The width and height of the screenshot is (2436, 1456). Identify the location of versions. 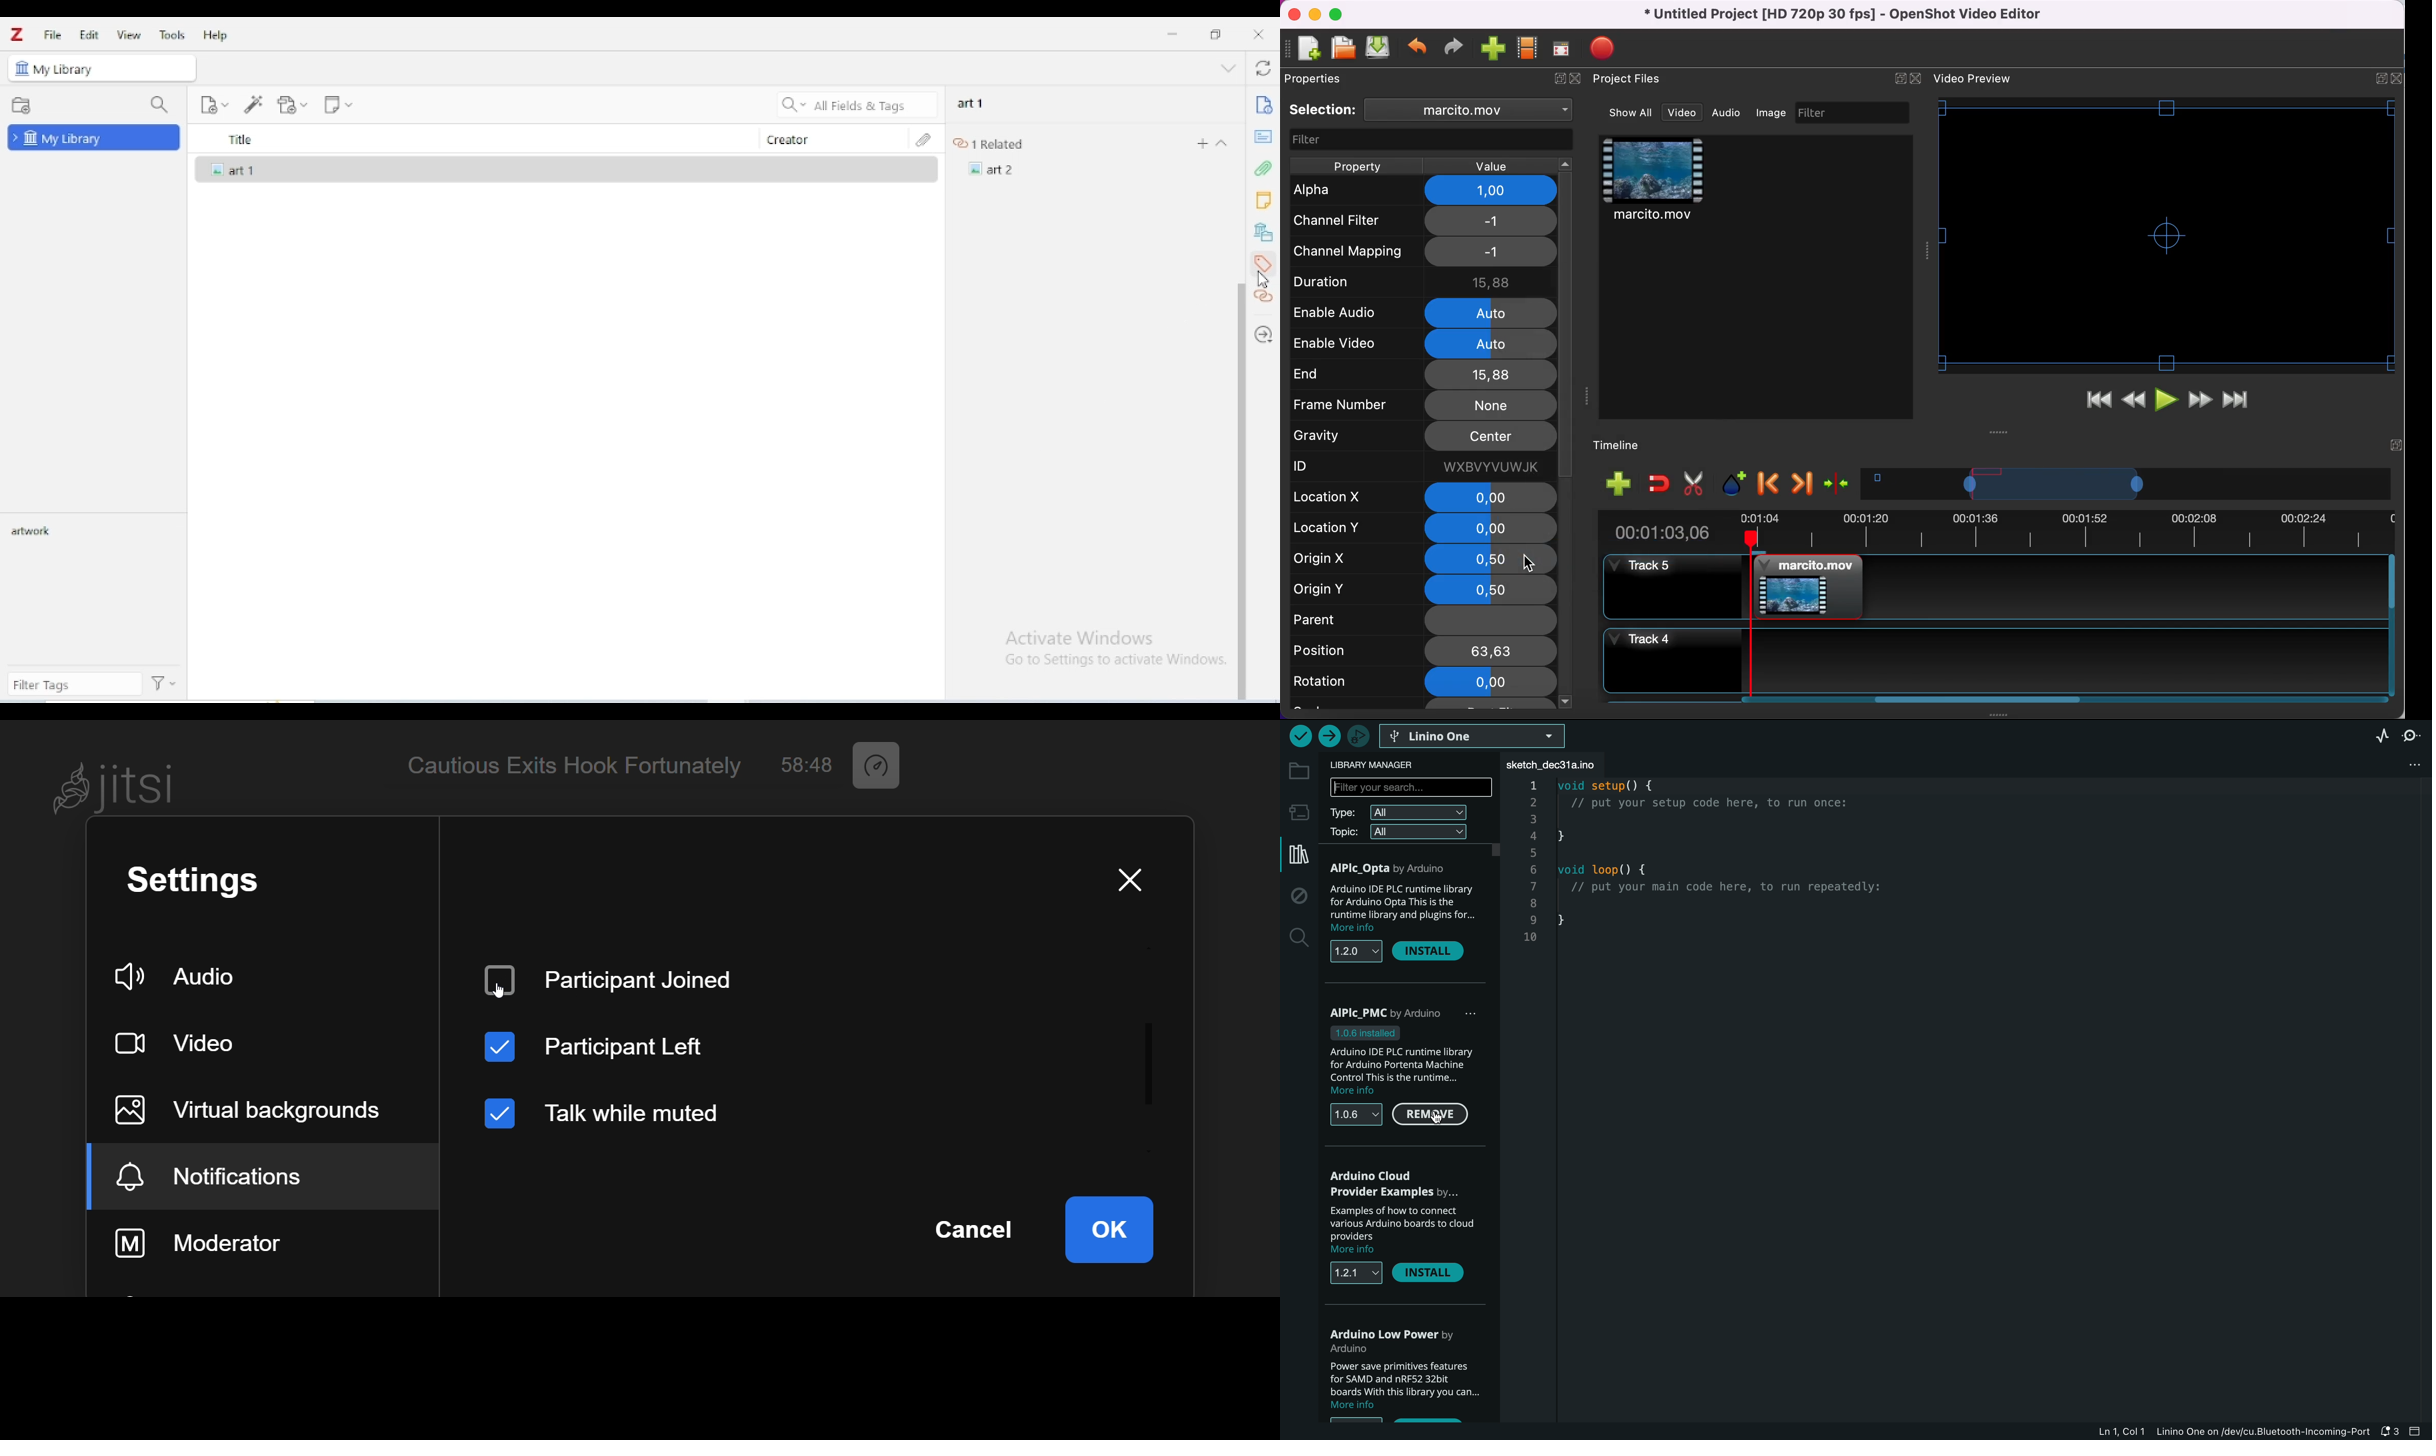
(1356, 1272).